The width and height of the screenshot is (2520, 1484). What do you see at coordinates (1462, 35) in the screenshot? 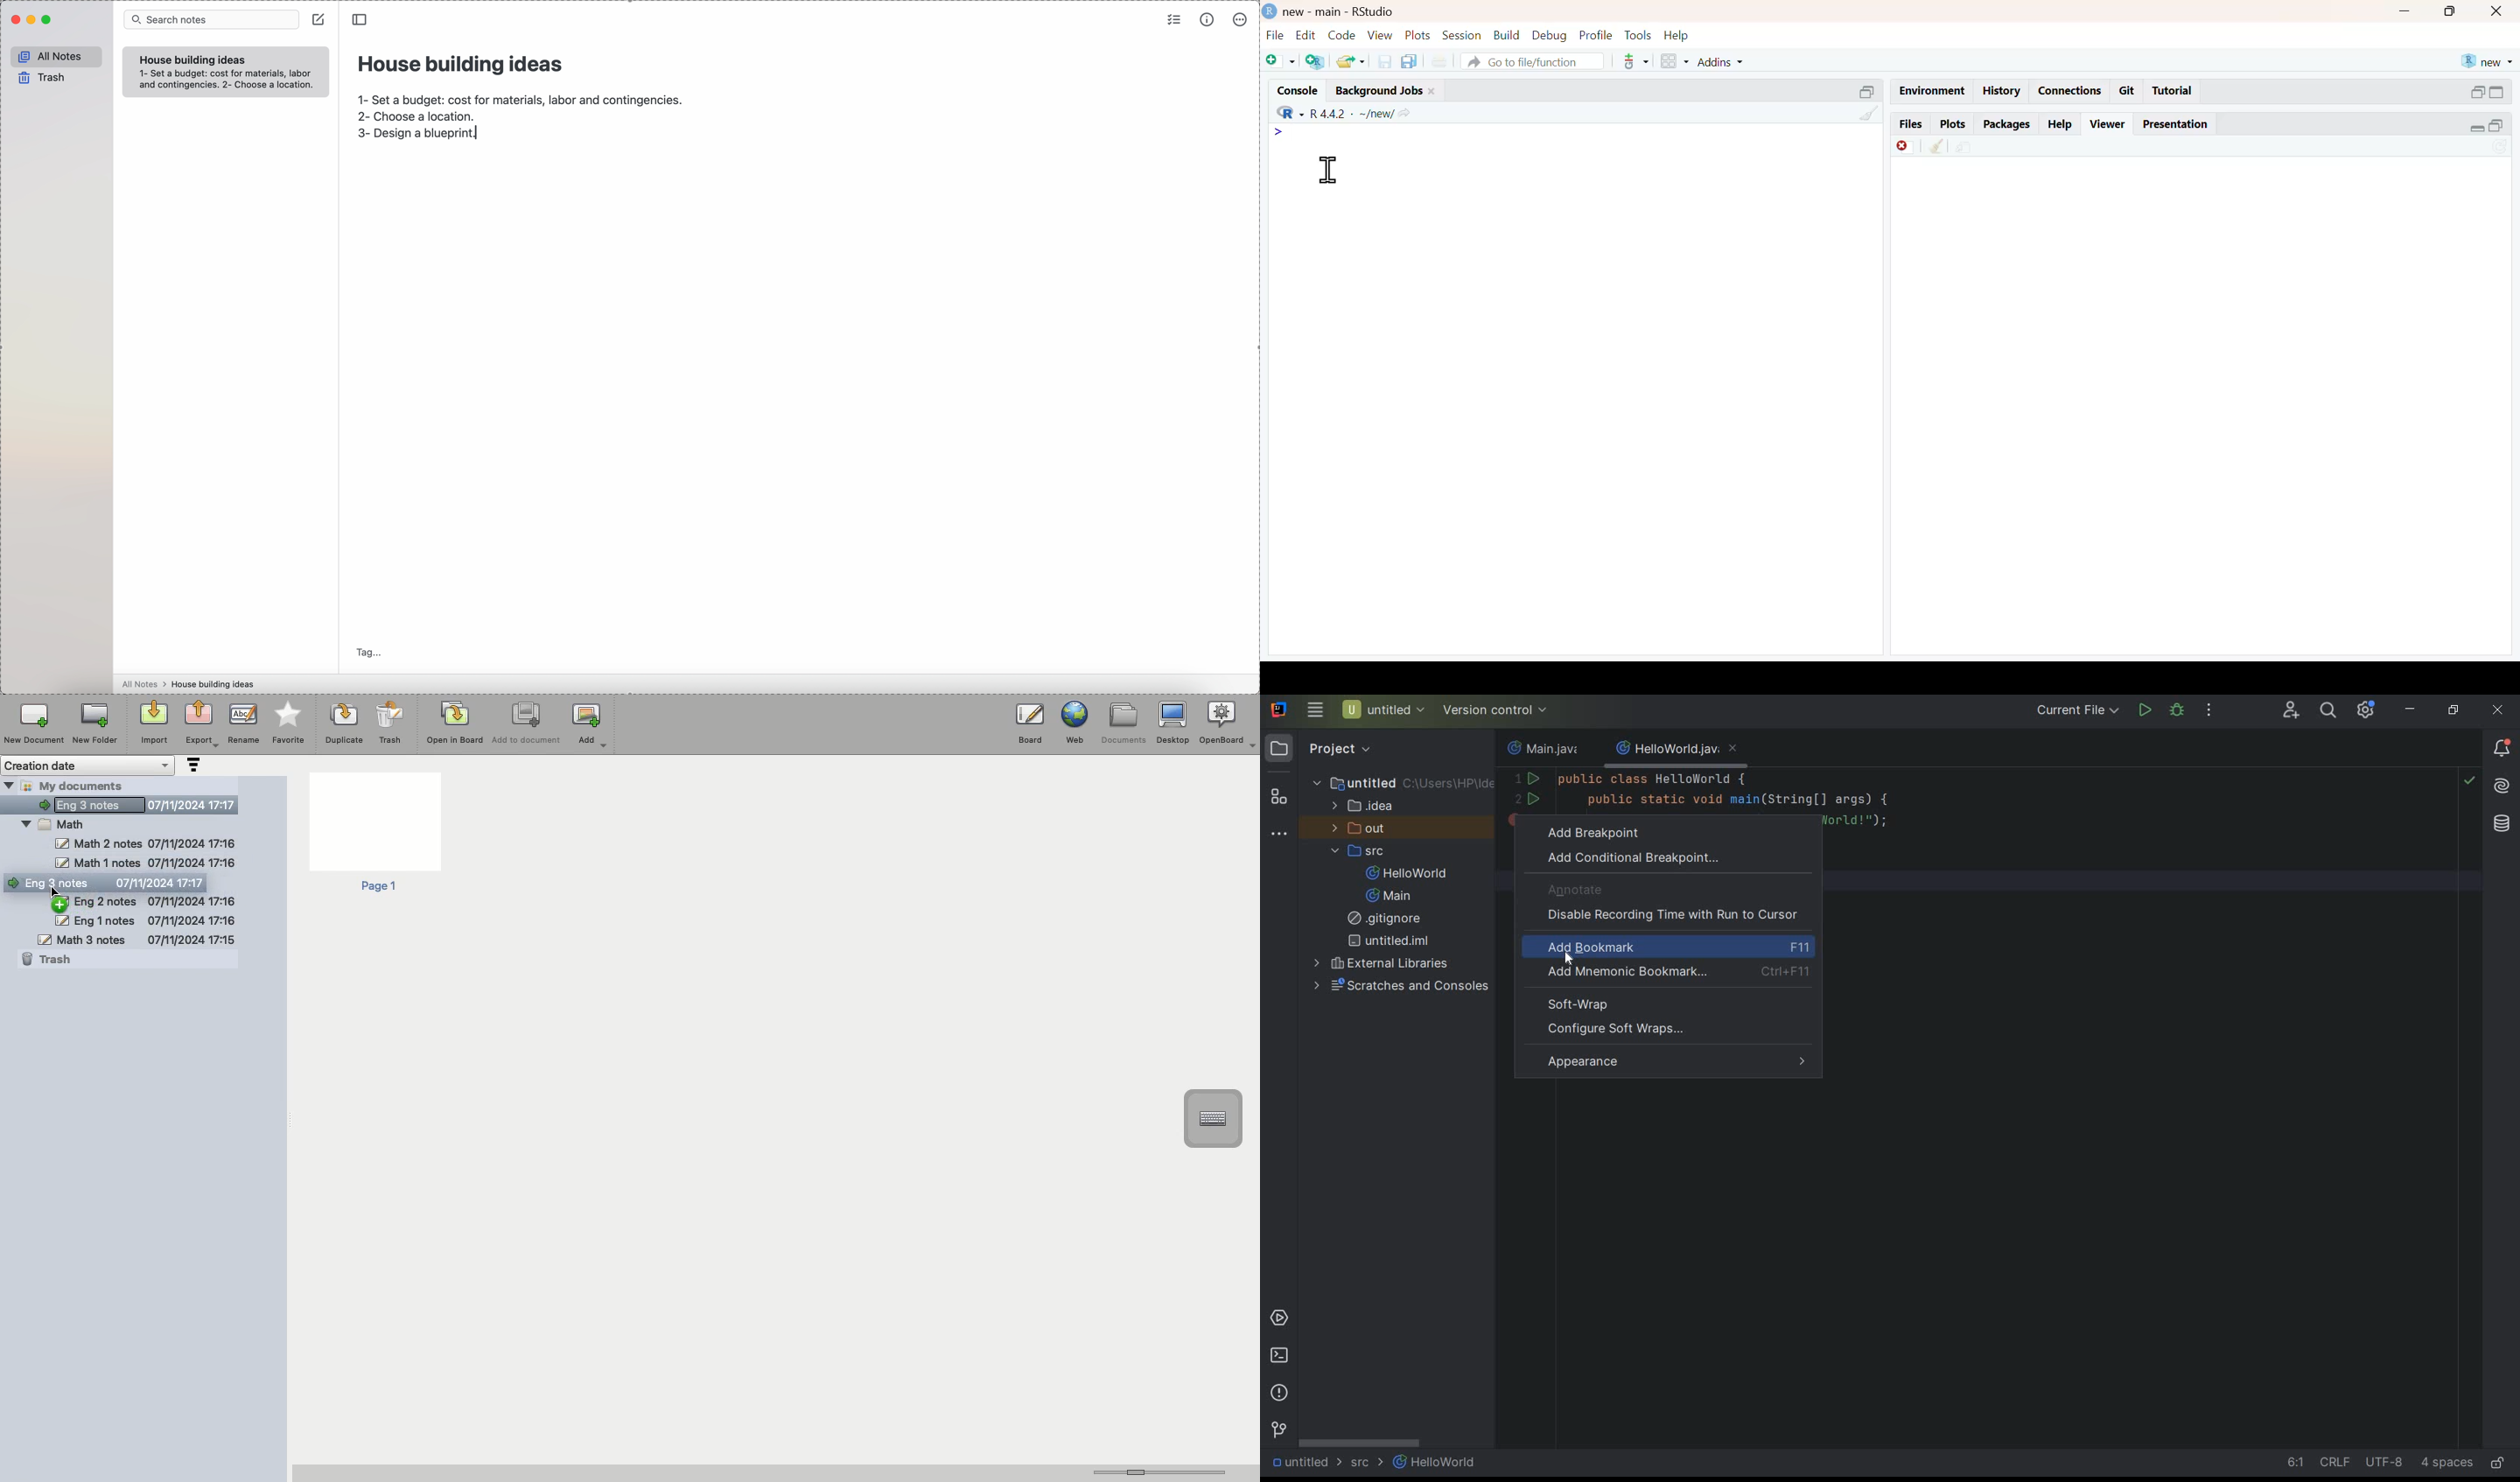
I see `session` at bounding box center [1462, 35].